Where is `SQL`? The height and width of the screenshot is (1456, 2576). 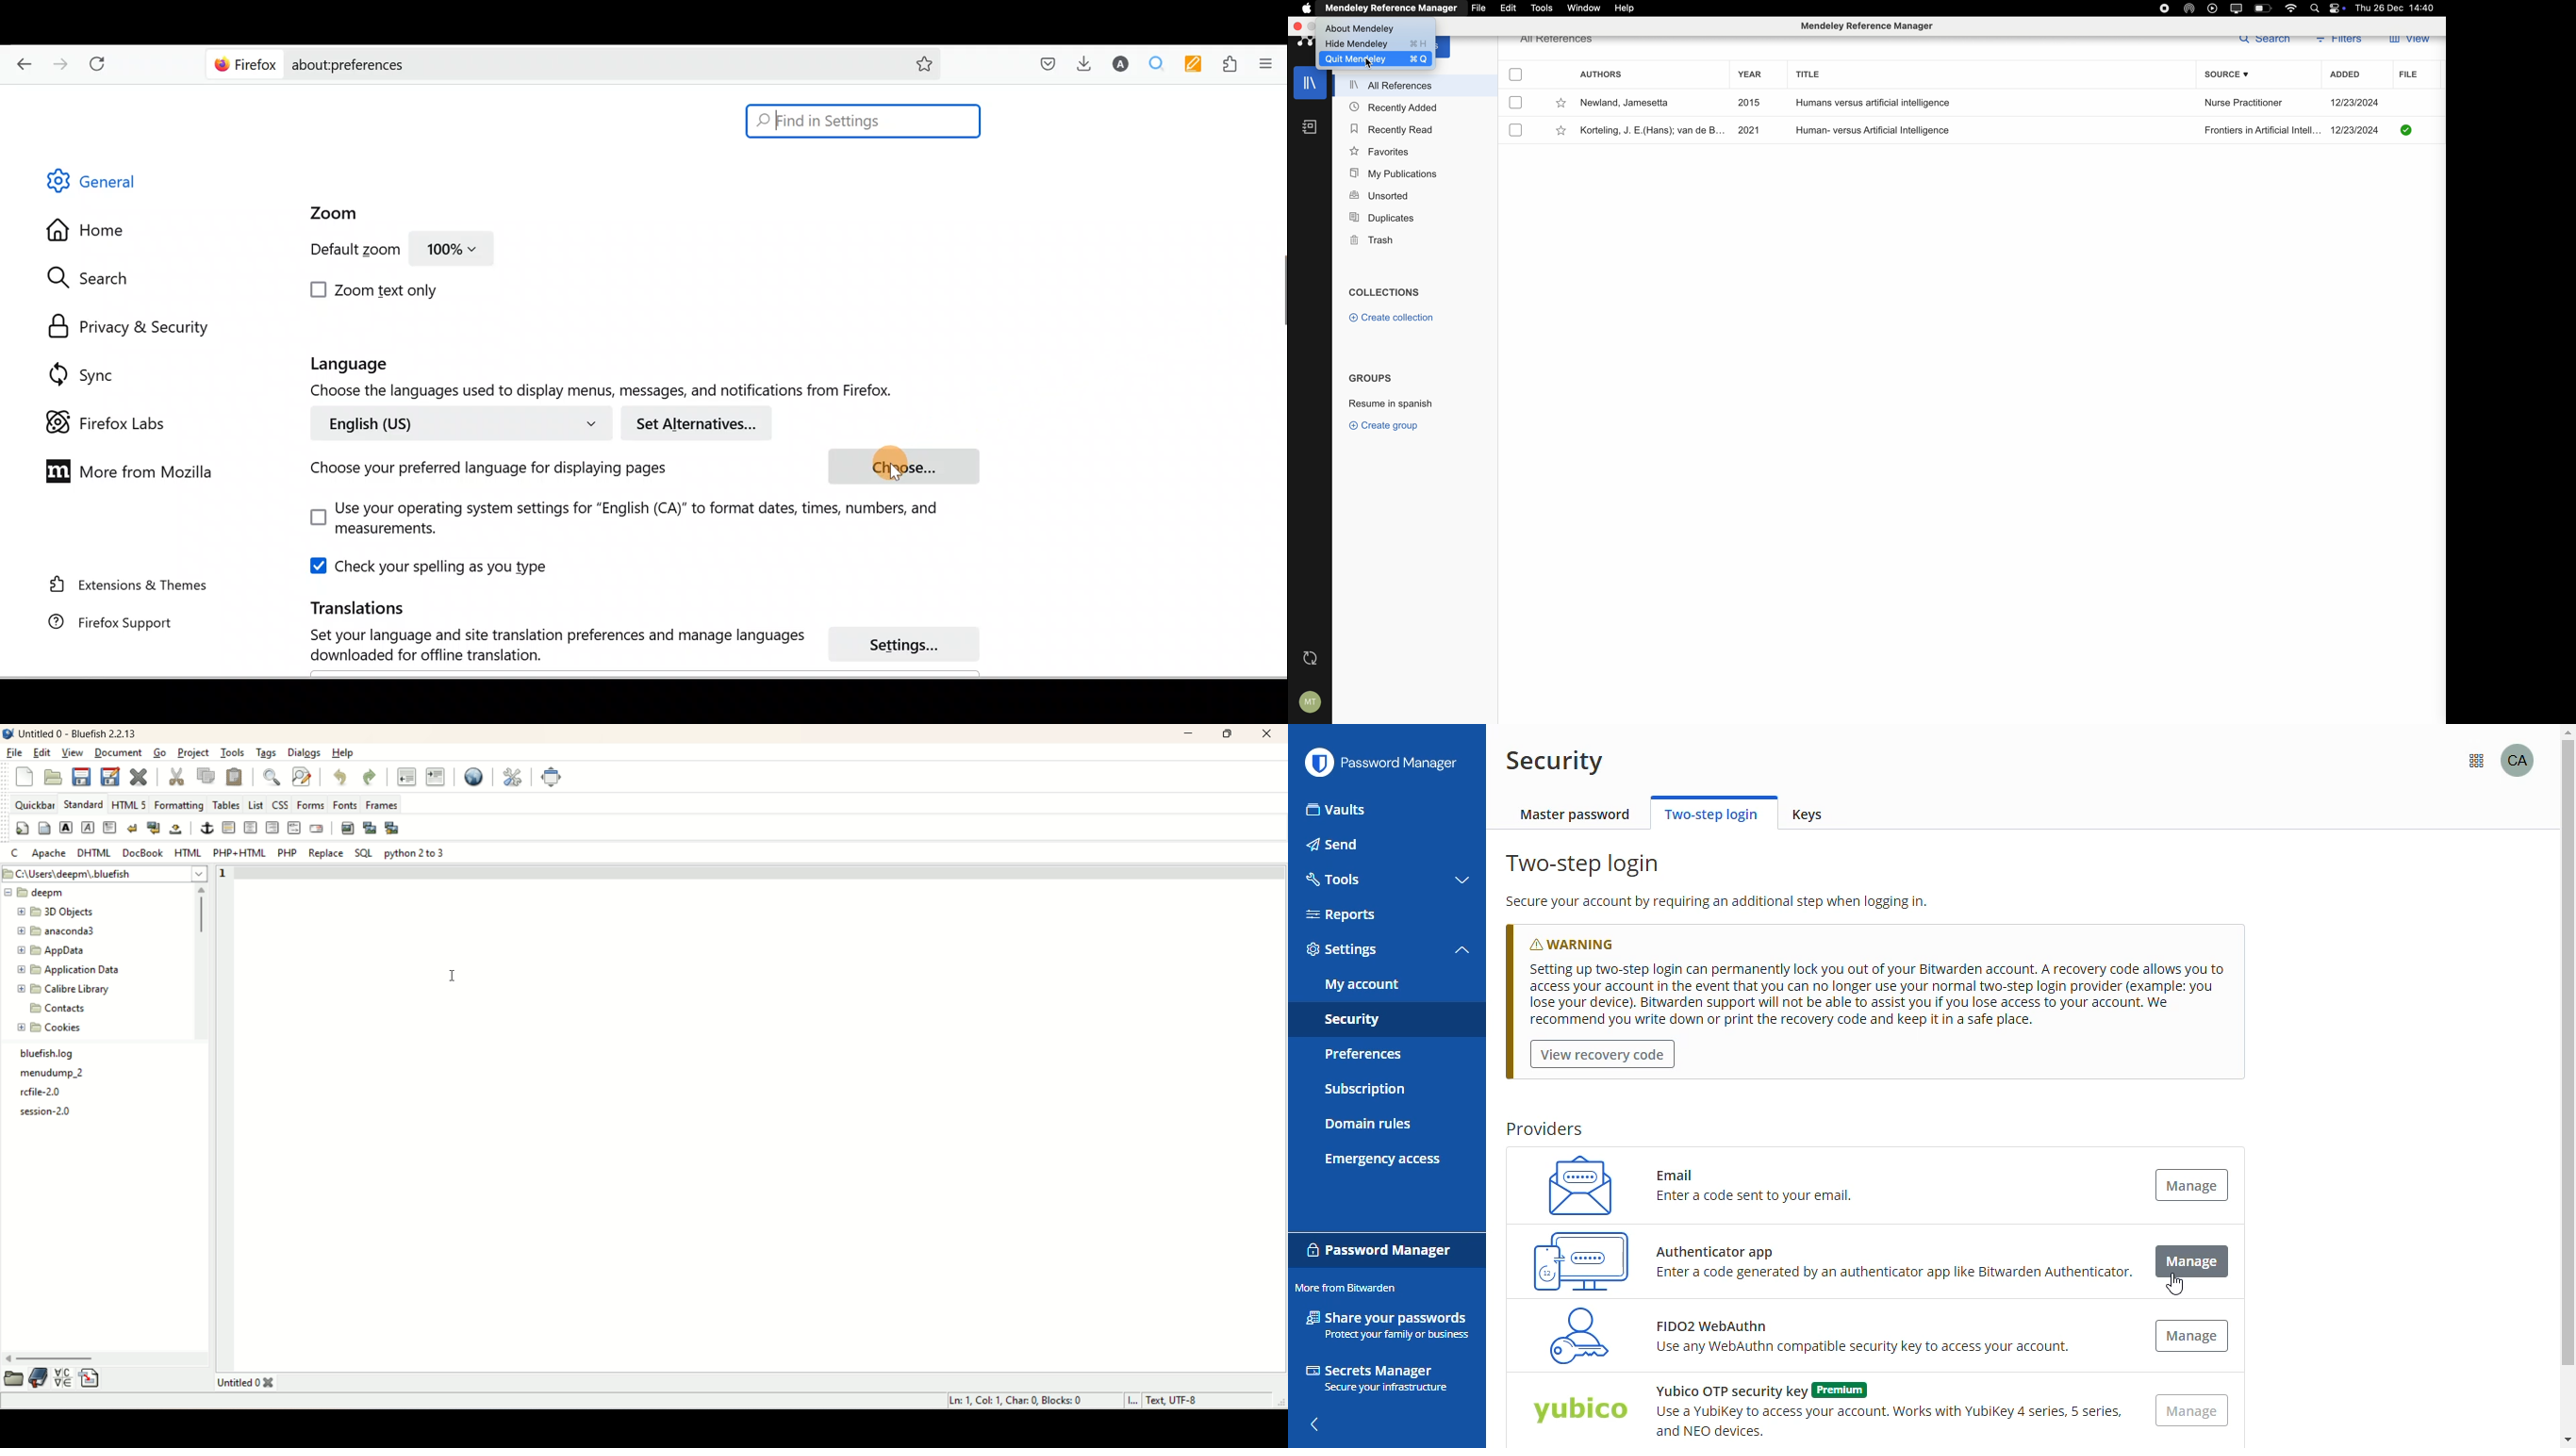 SQL is located at coordinates (364, 853).